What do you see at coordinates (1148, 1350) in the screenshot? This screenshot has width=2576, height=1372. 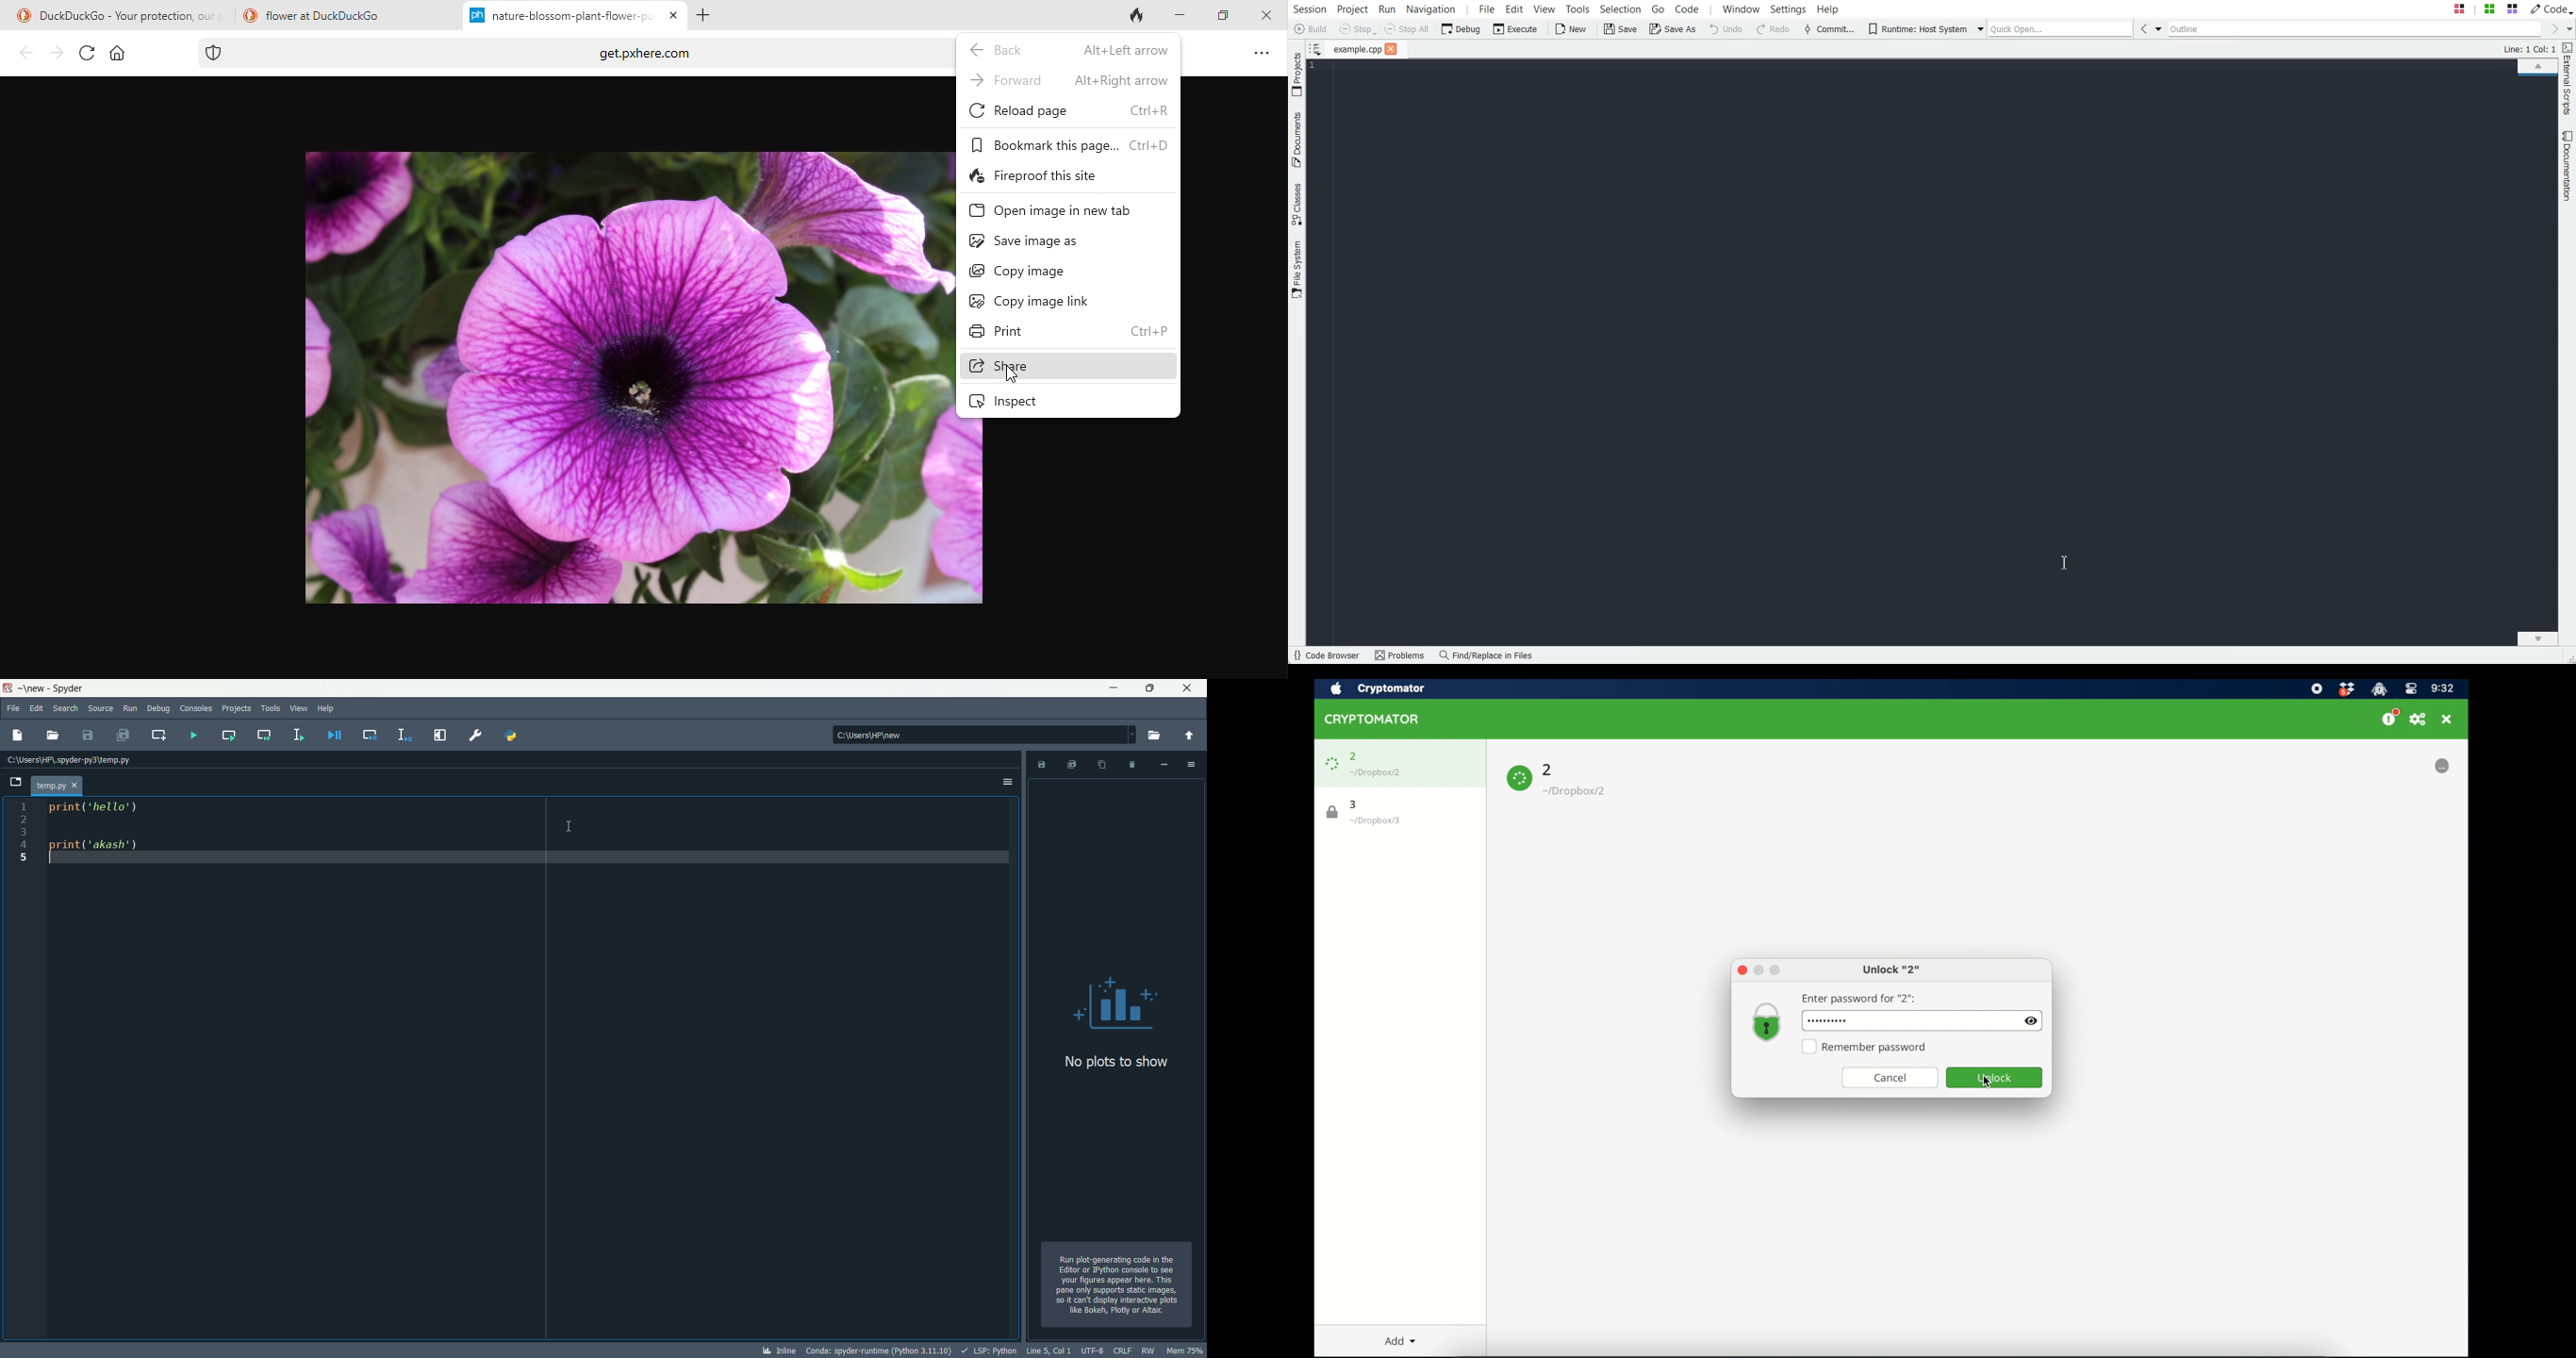 I see `rw` at bounding box center [1148, 1350].